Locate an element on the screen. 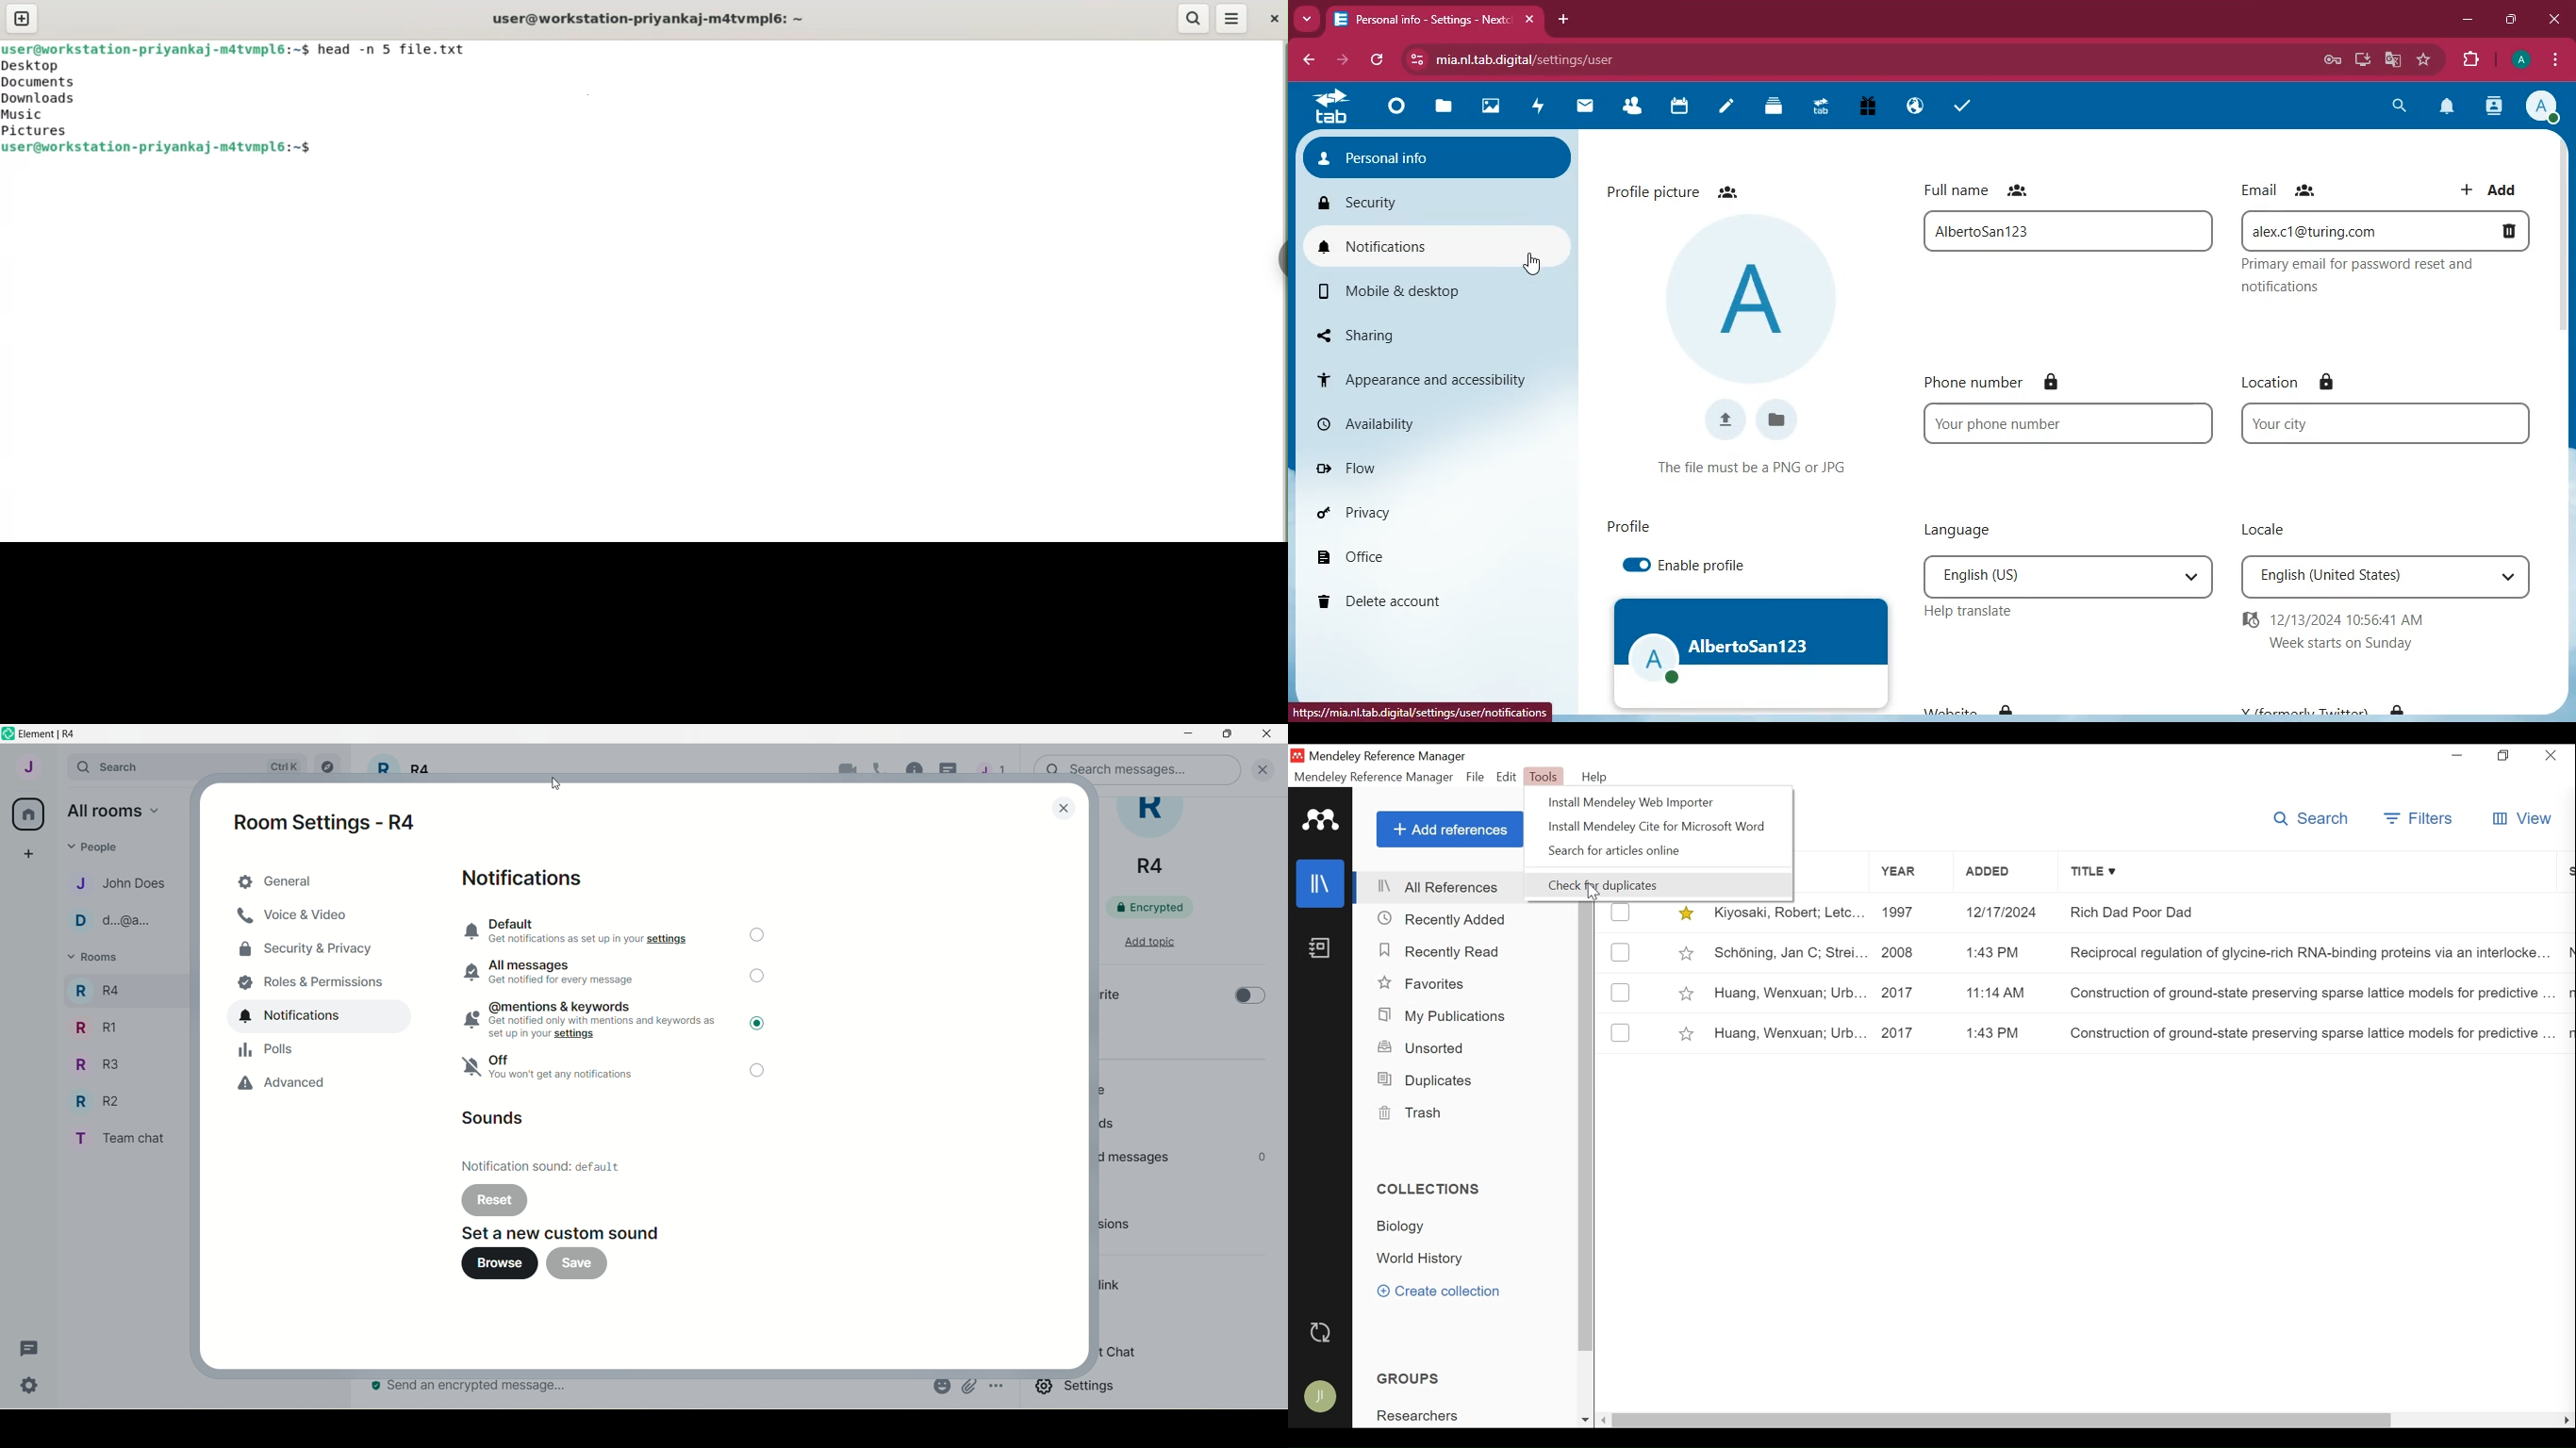 This screenshot has width=2576, height=1456. Toggle Favorites is located at coordinates (1685, 992).